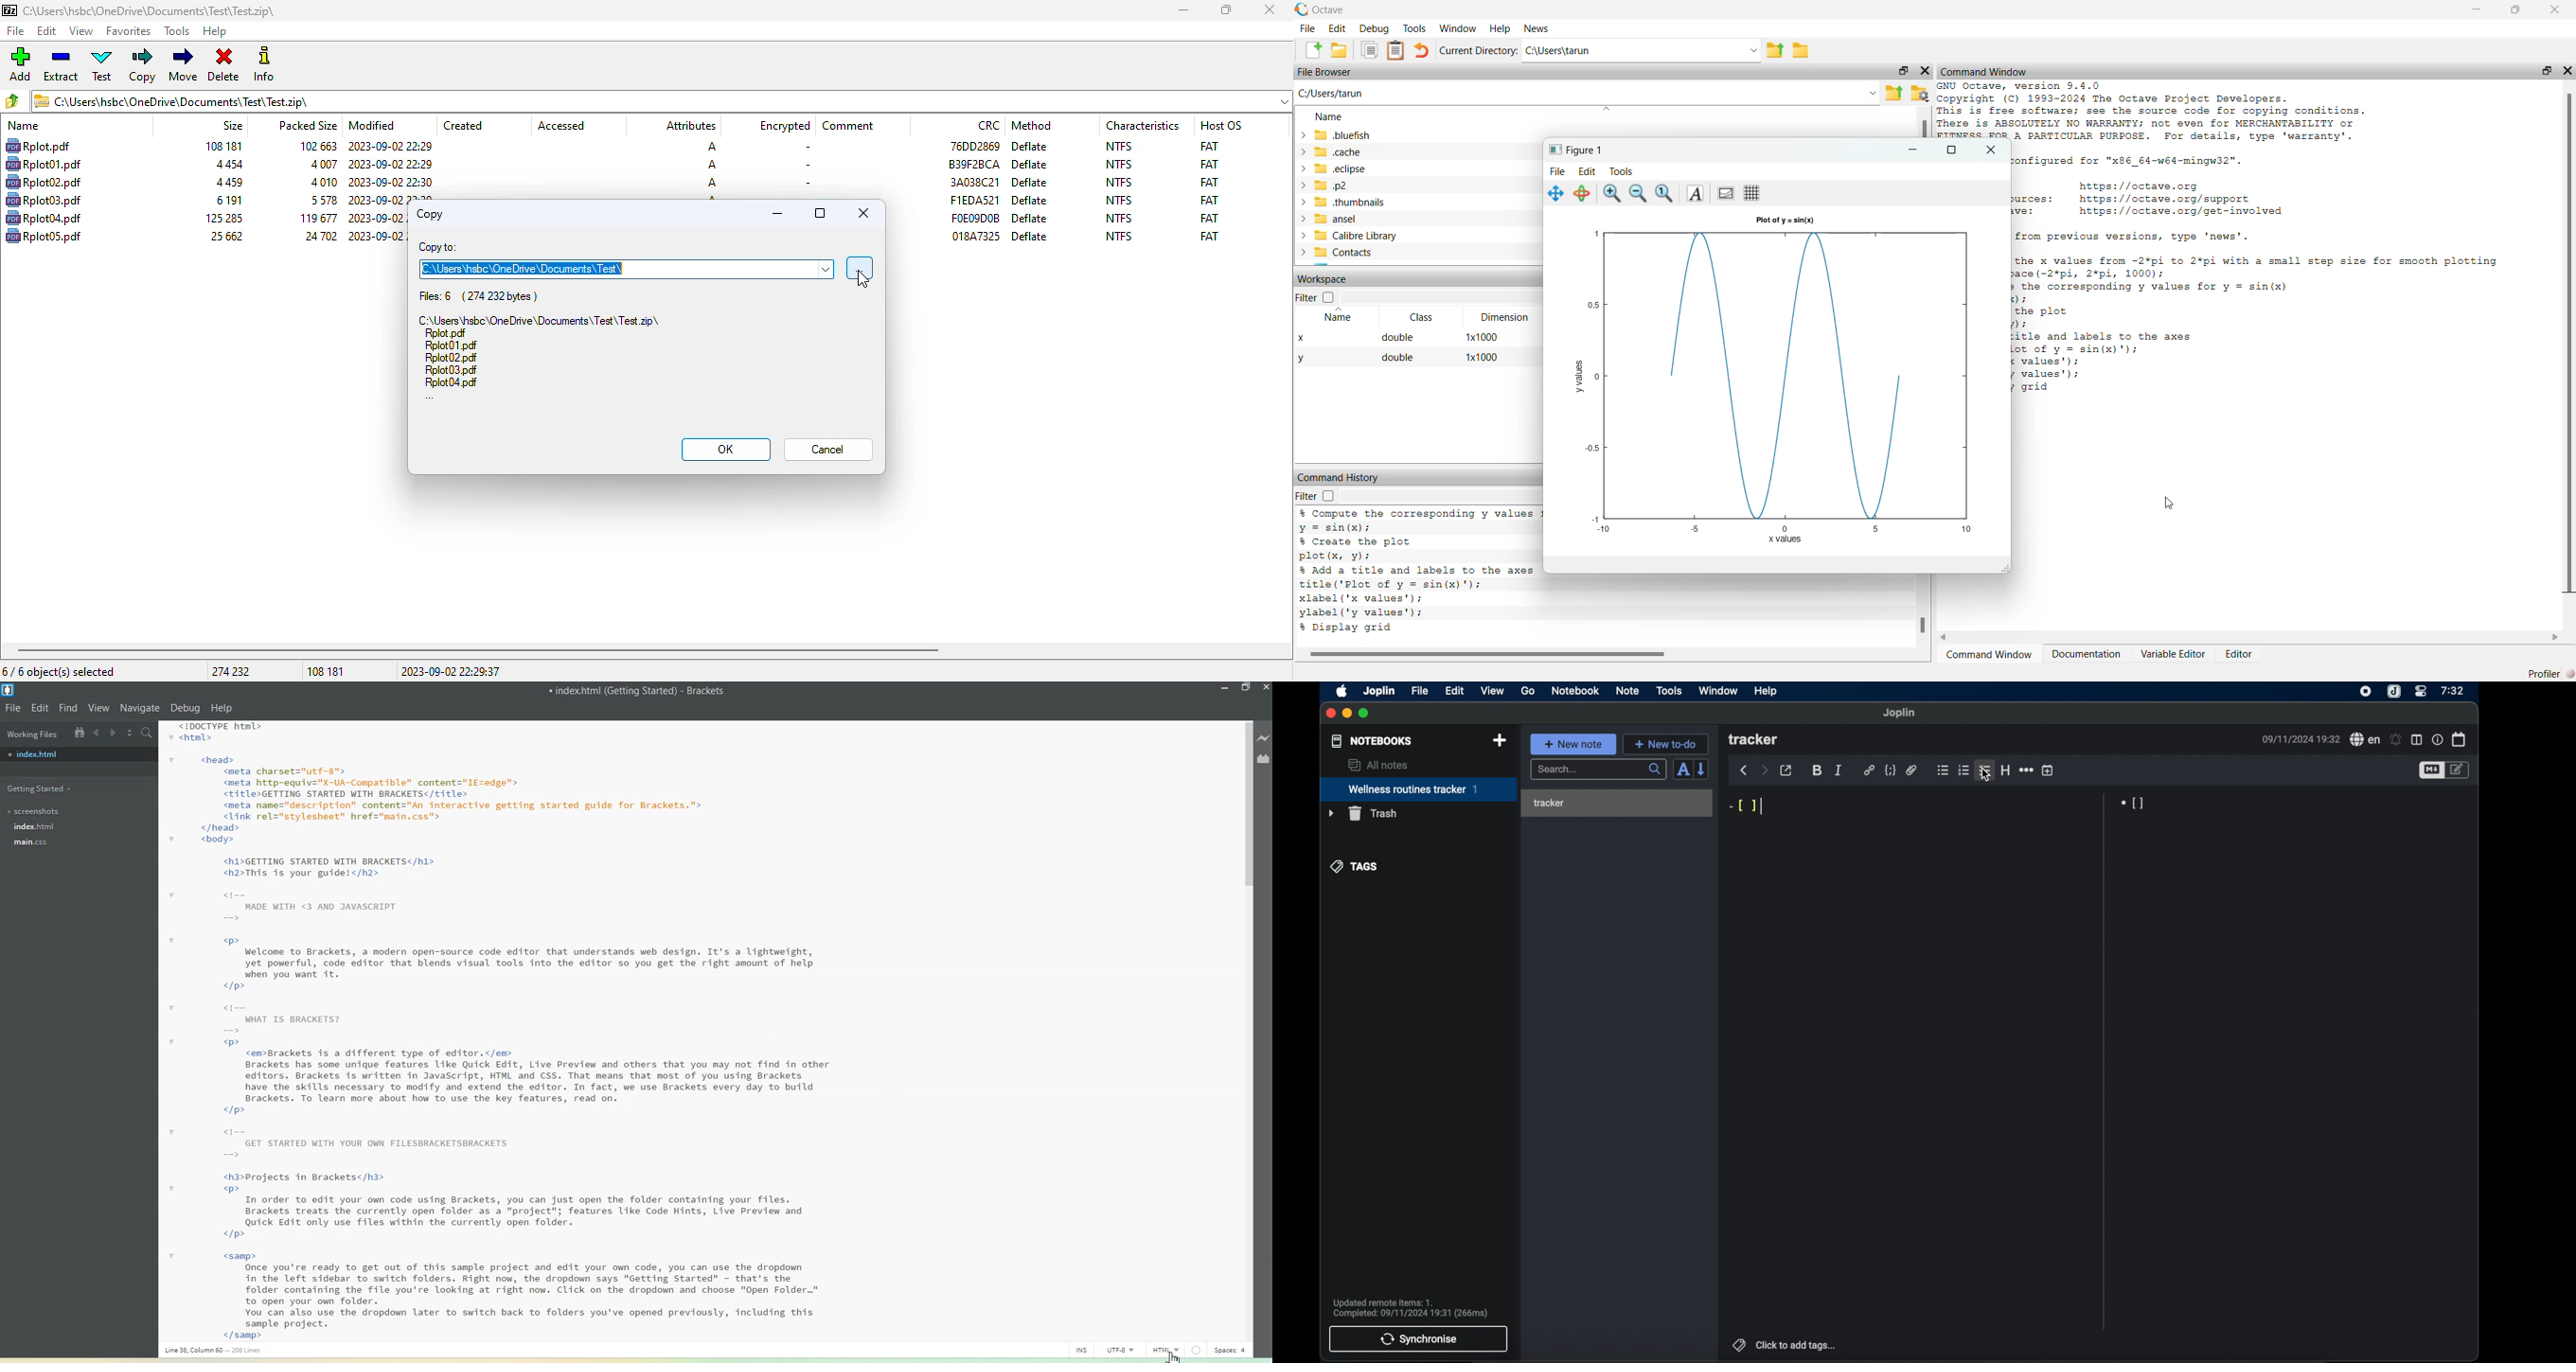  I want to click on ni

title and labels to the axes
lot of y = sin(x)");

€ values’);

7 values');

7 grid, so click(2108, 356).